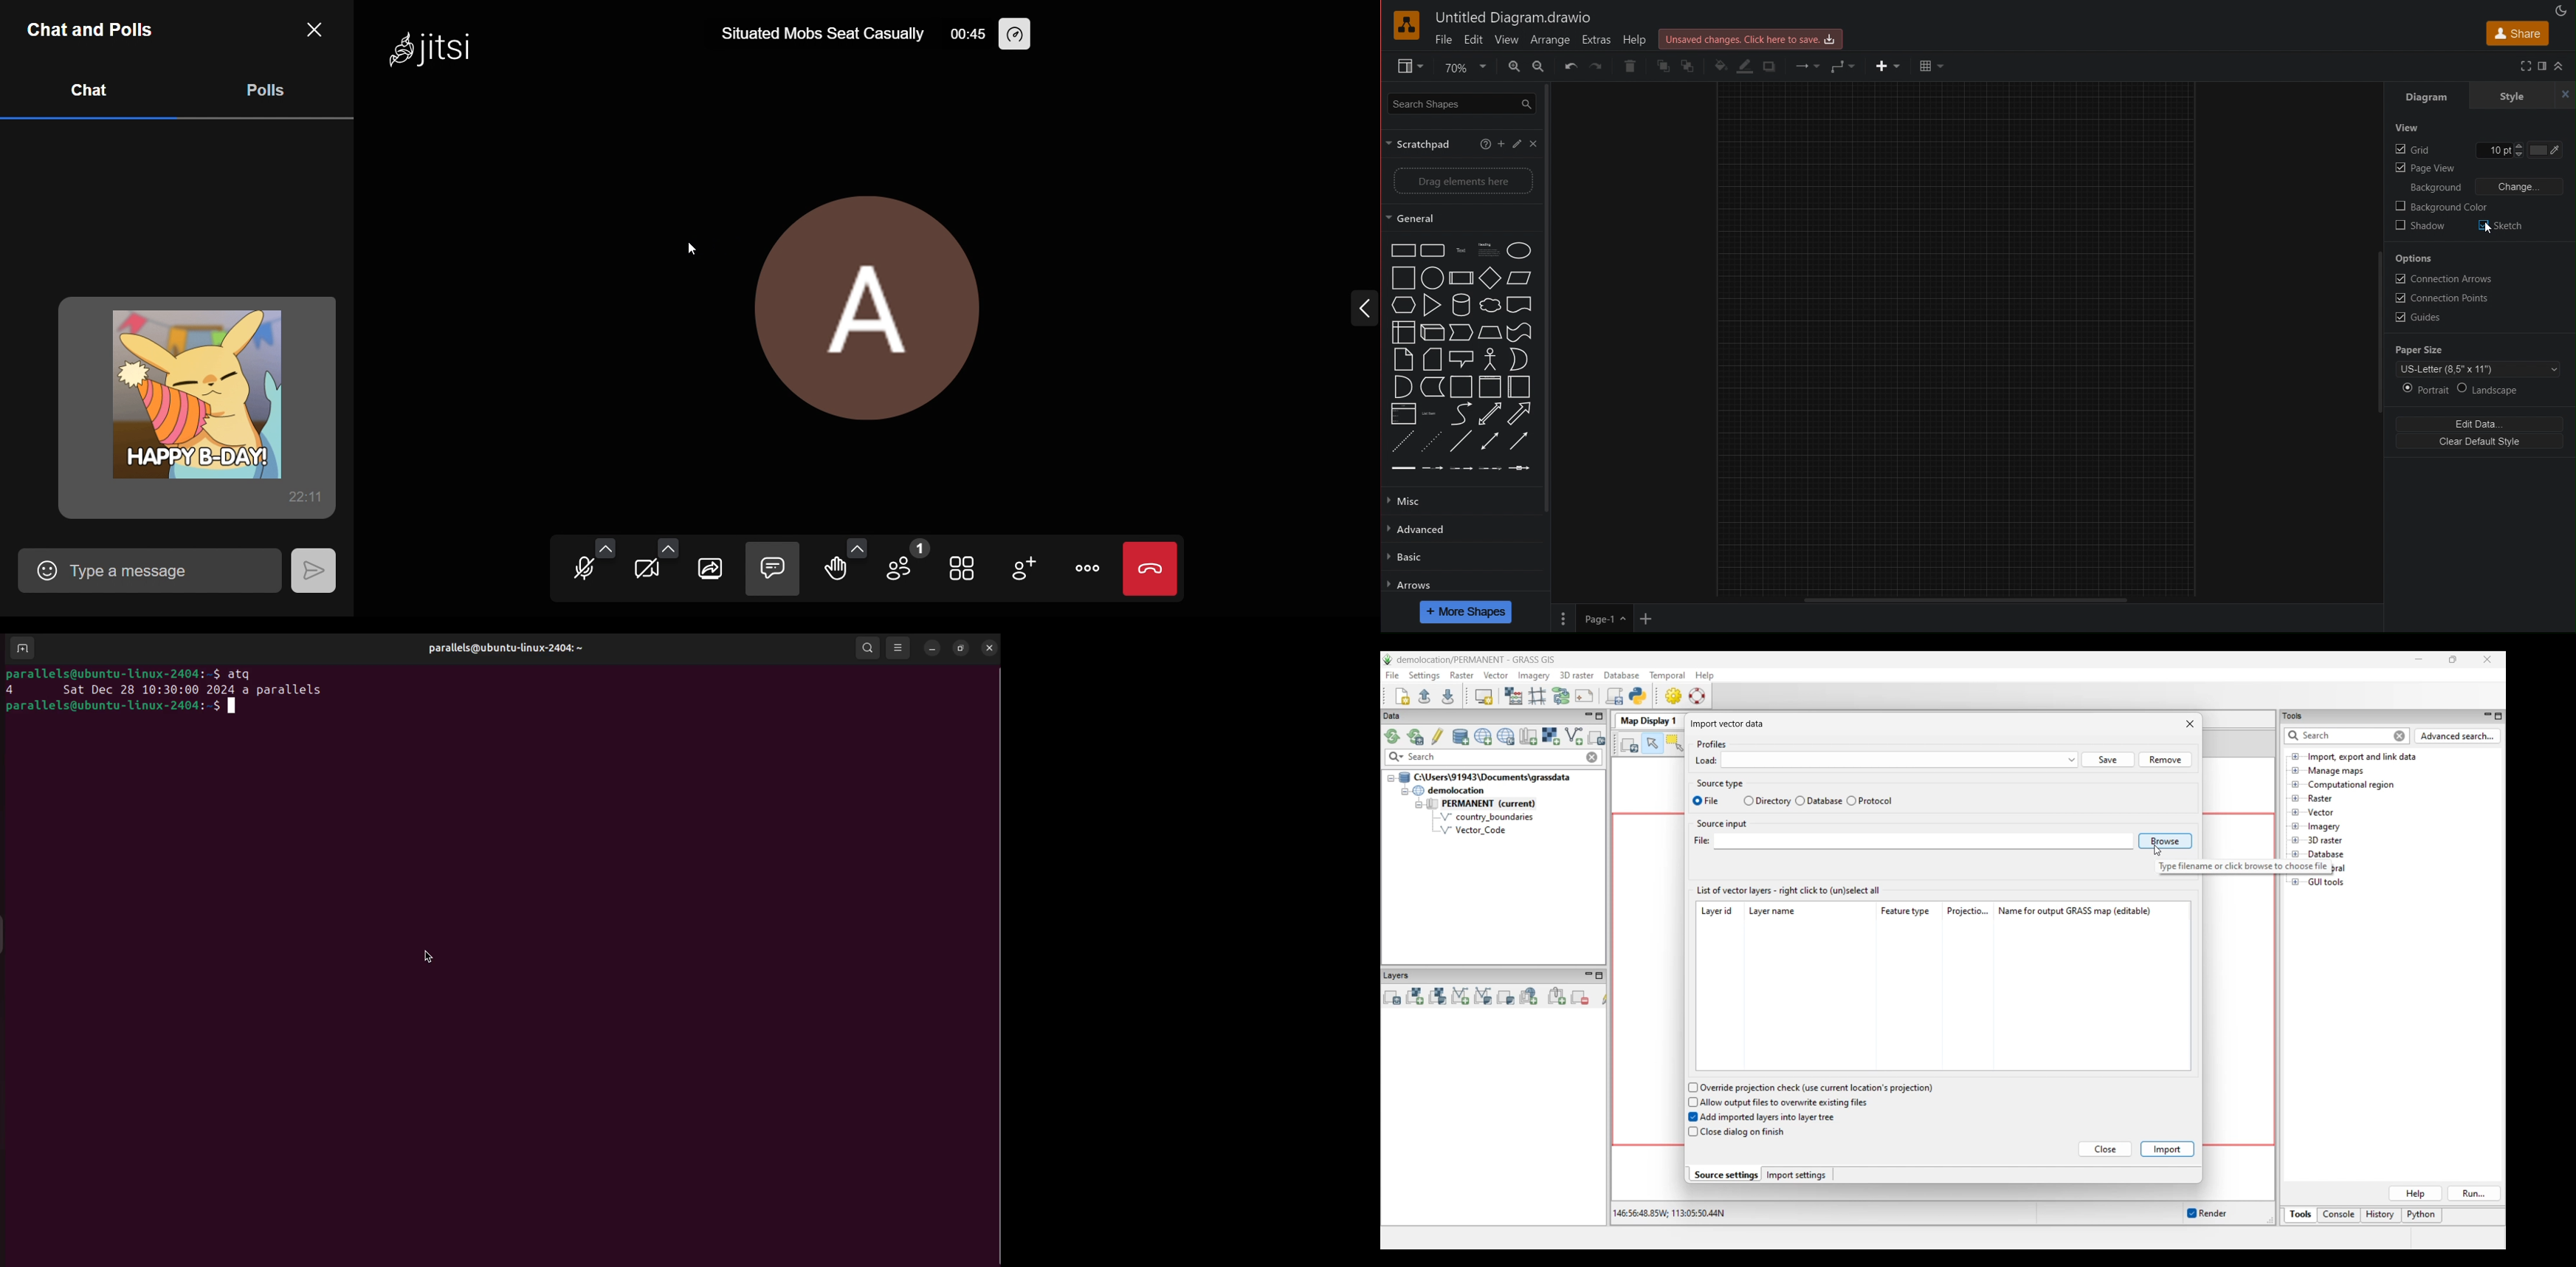 This screenshot has width=2576, height=1288. I want to click on Fill Color, so click(1716, 65).